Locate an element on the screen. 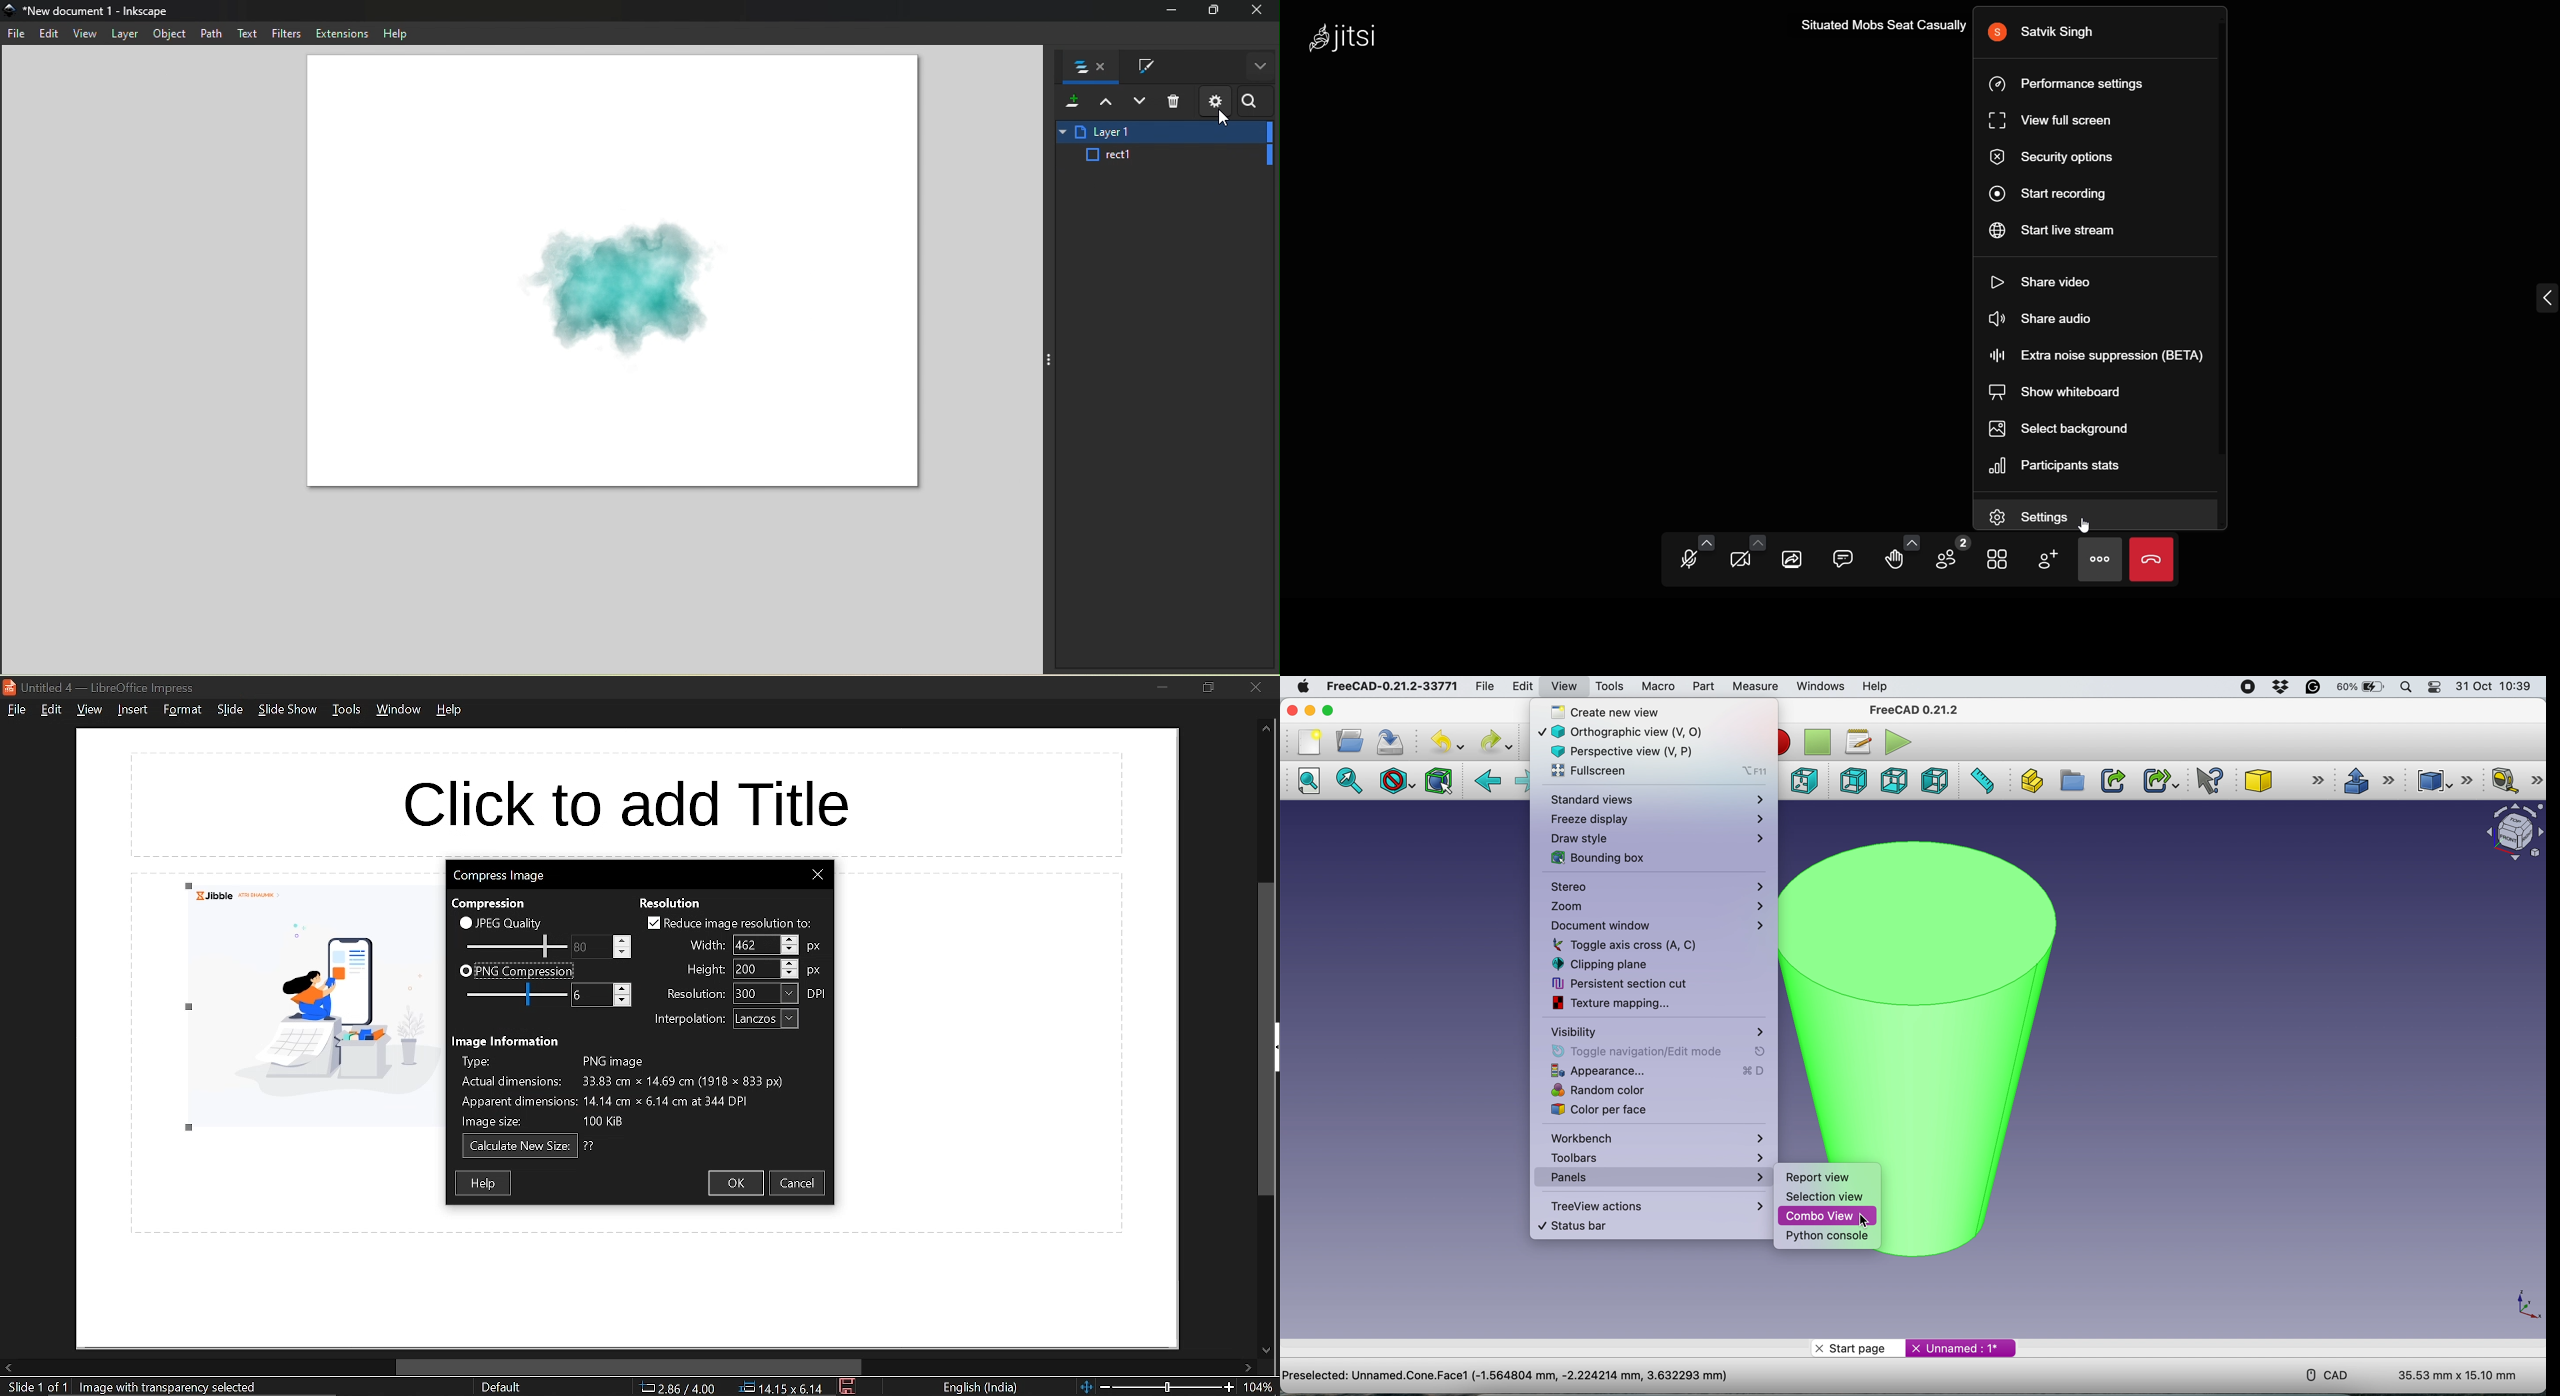 The width and height of the screenshot is (2576, 1400). Canvas showing some shape is located at coordinates (613, 275).